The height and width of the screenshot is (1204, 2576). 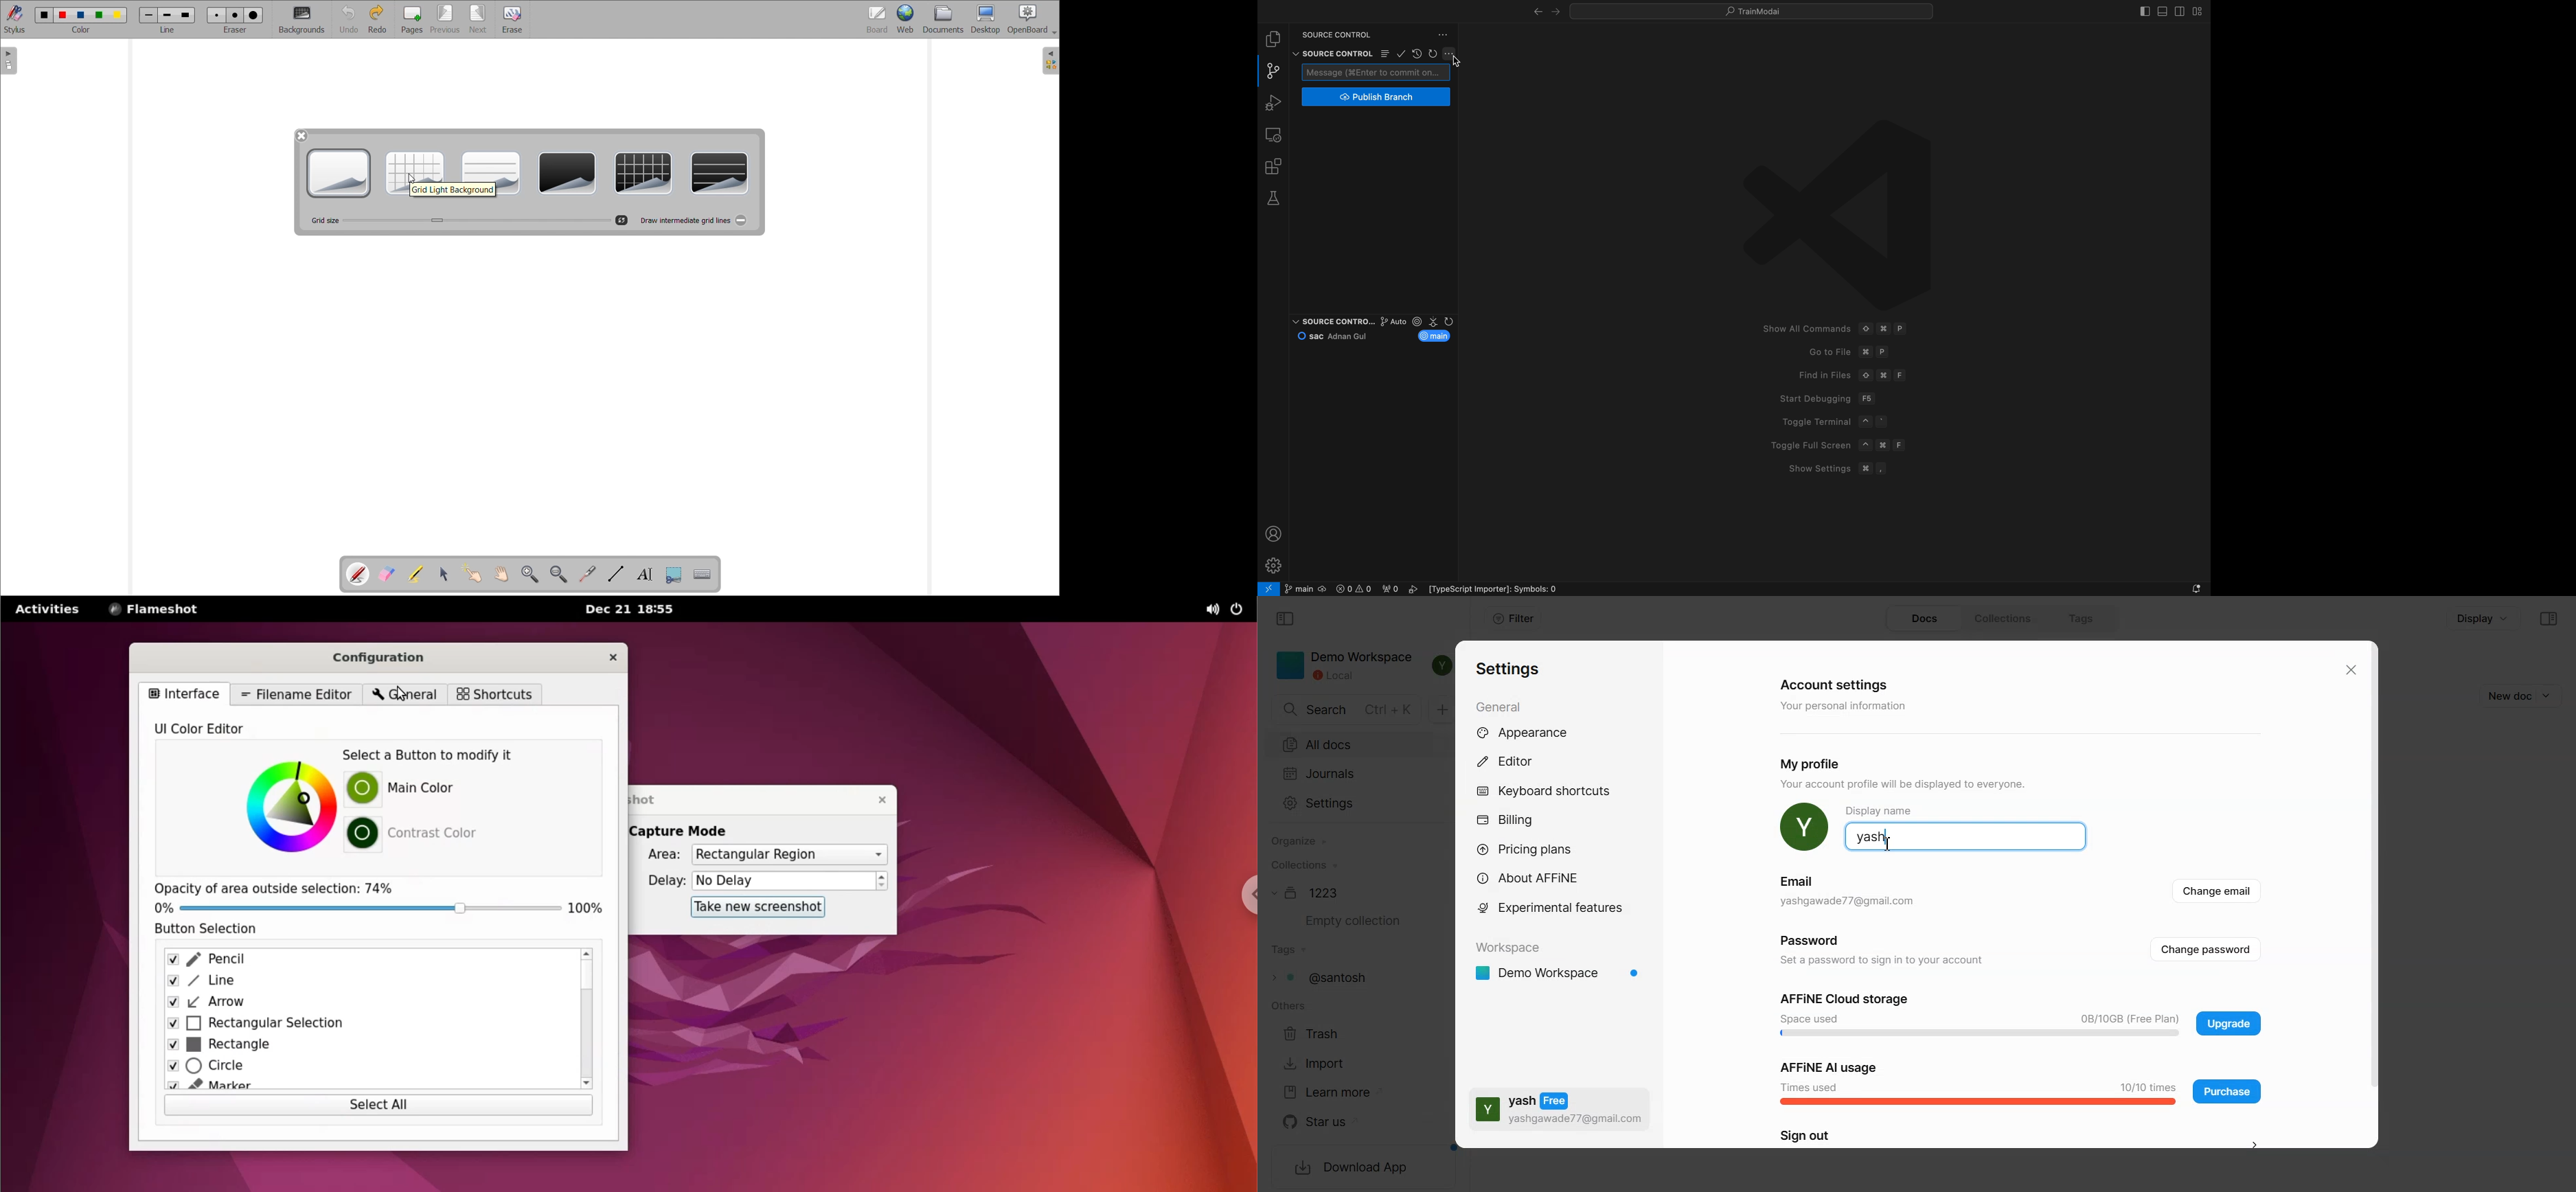 I want to click on Affine cloud storage Space used, so click(x=1980, y=1015).